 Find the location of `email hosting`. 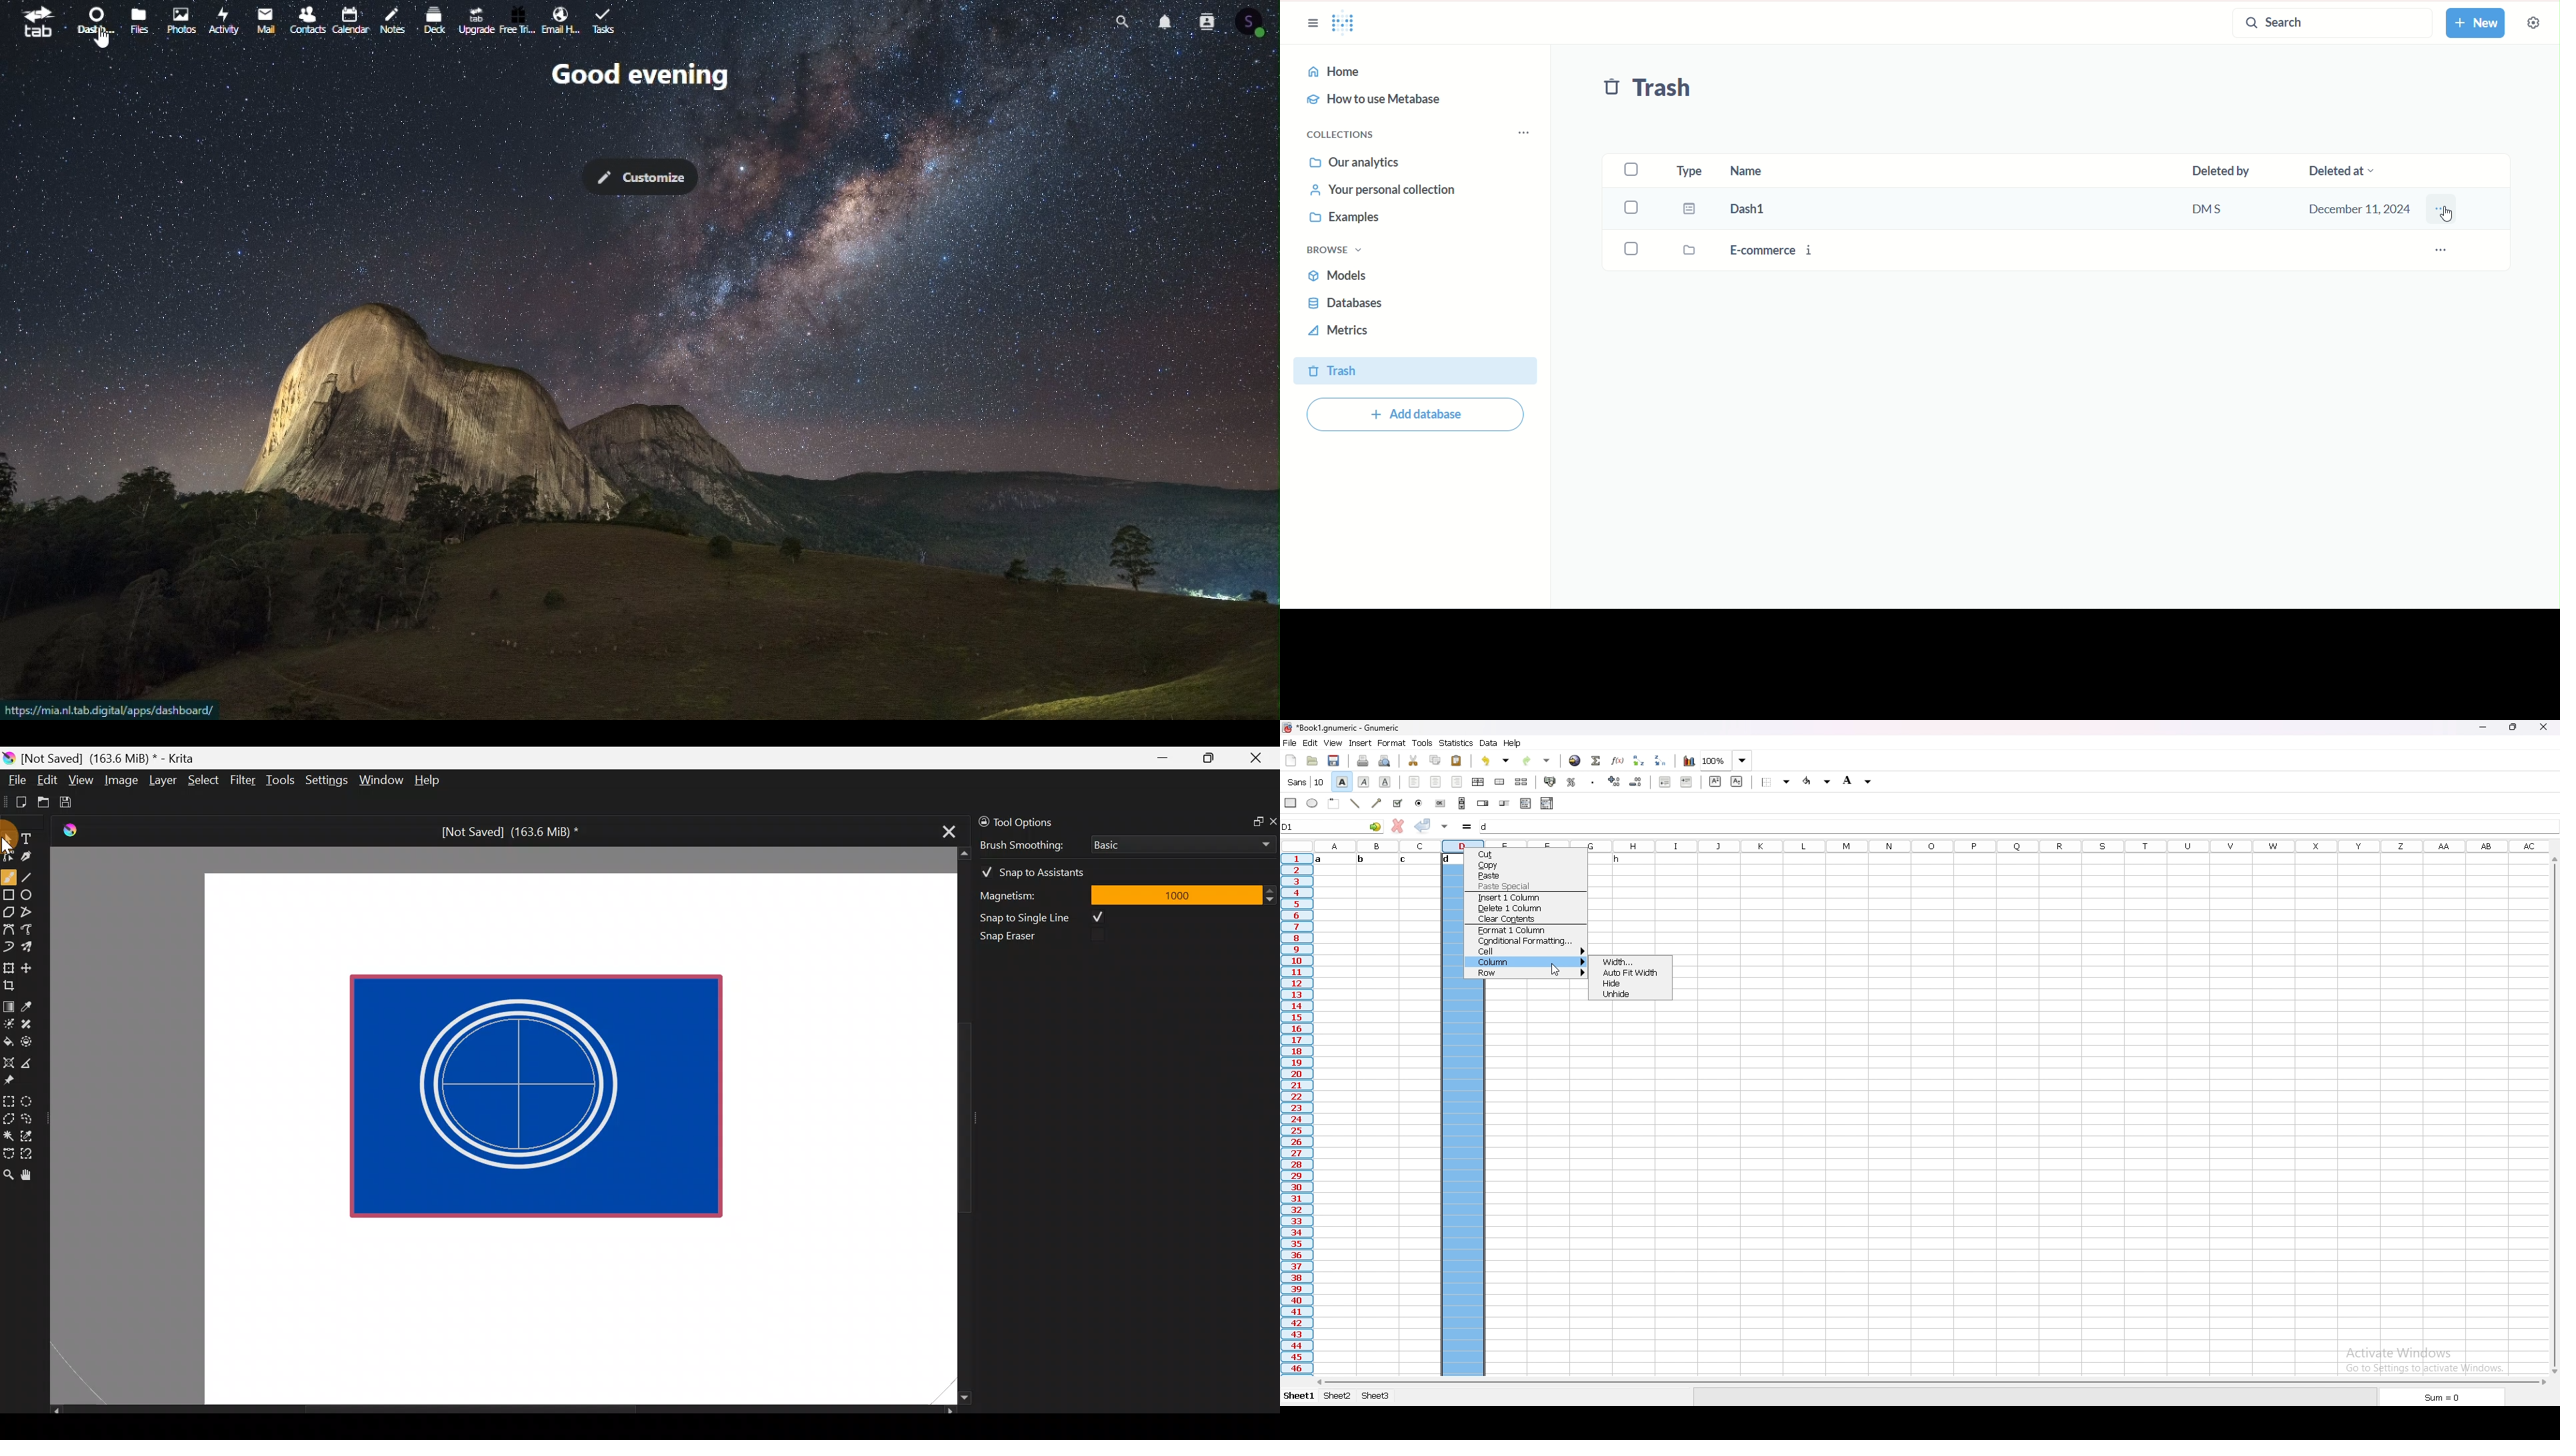

email hosting is located at coordinates (561, 22).